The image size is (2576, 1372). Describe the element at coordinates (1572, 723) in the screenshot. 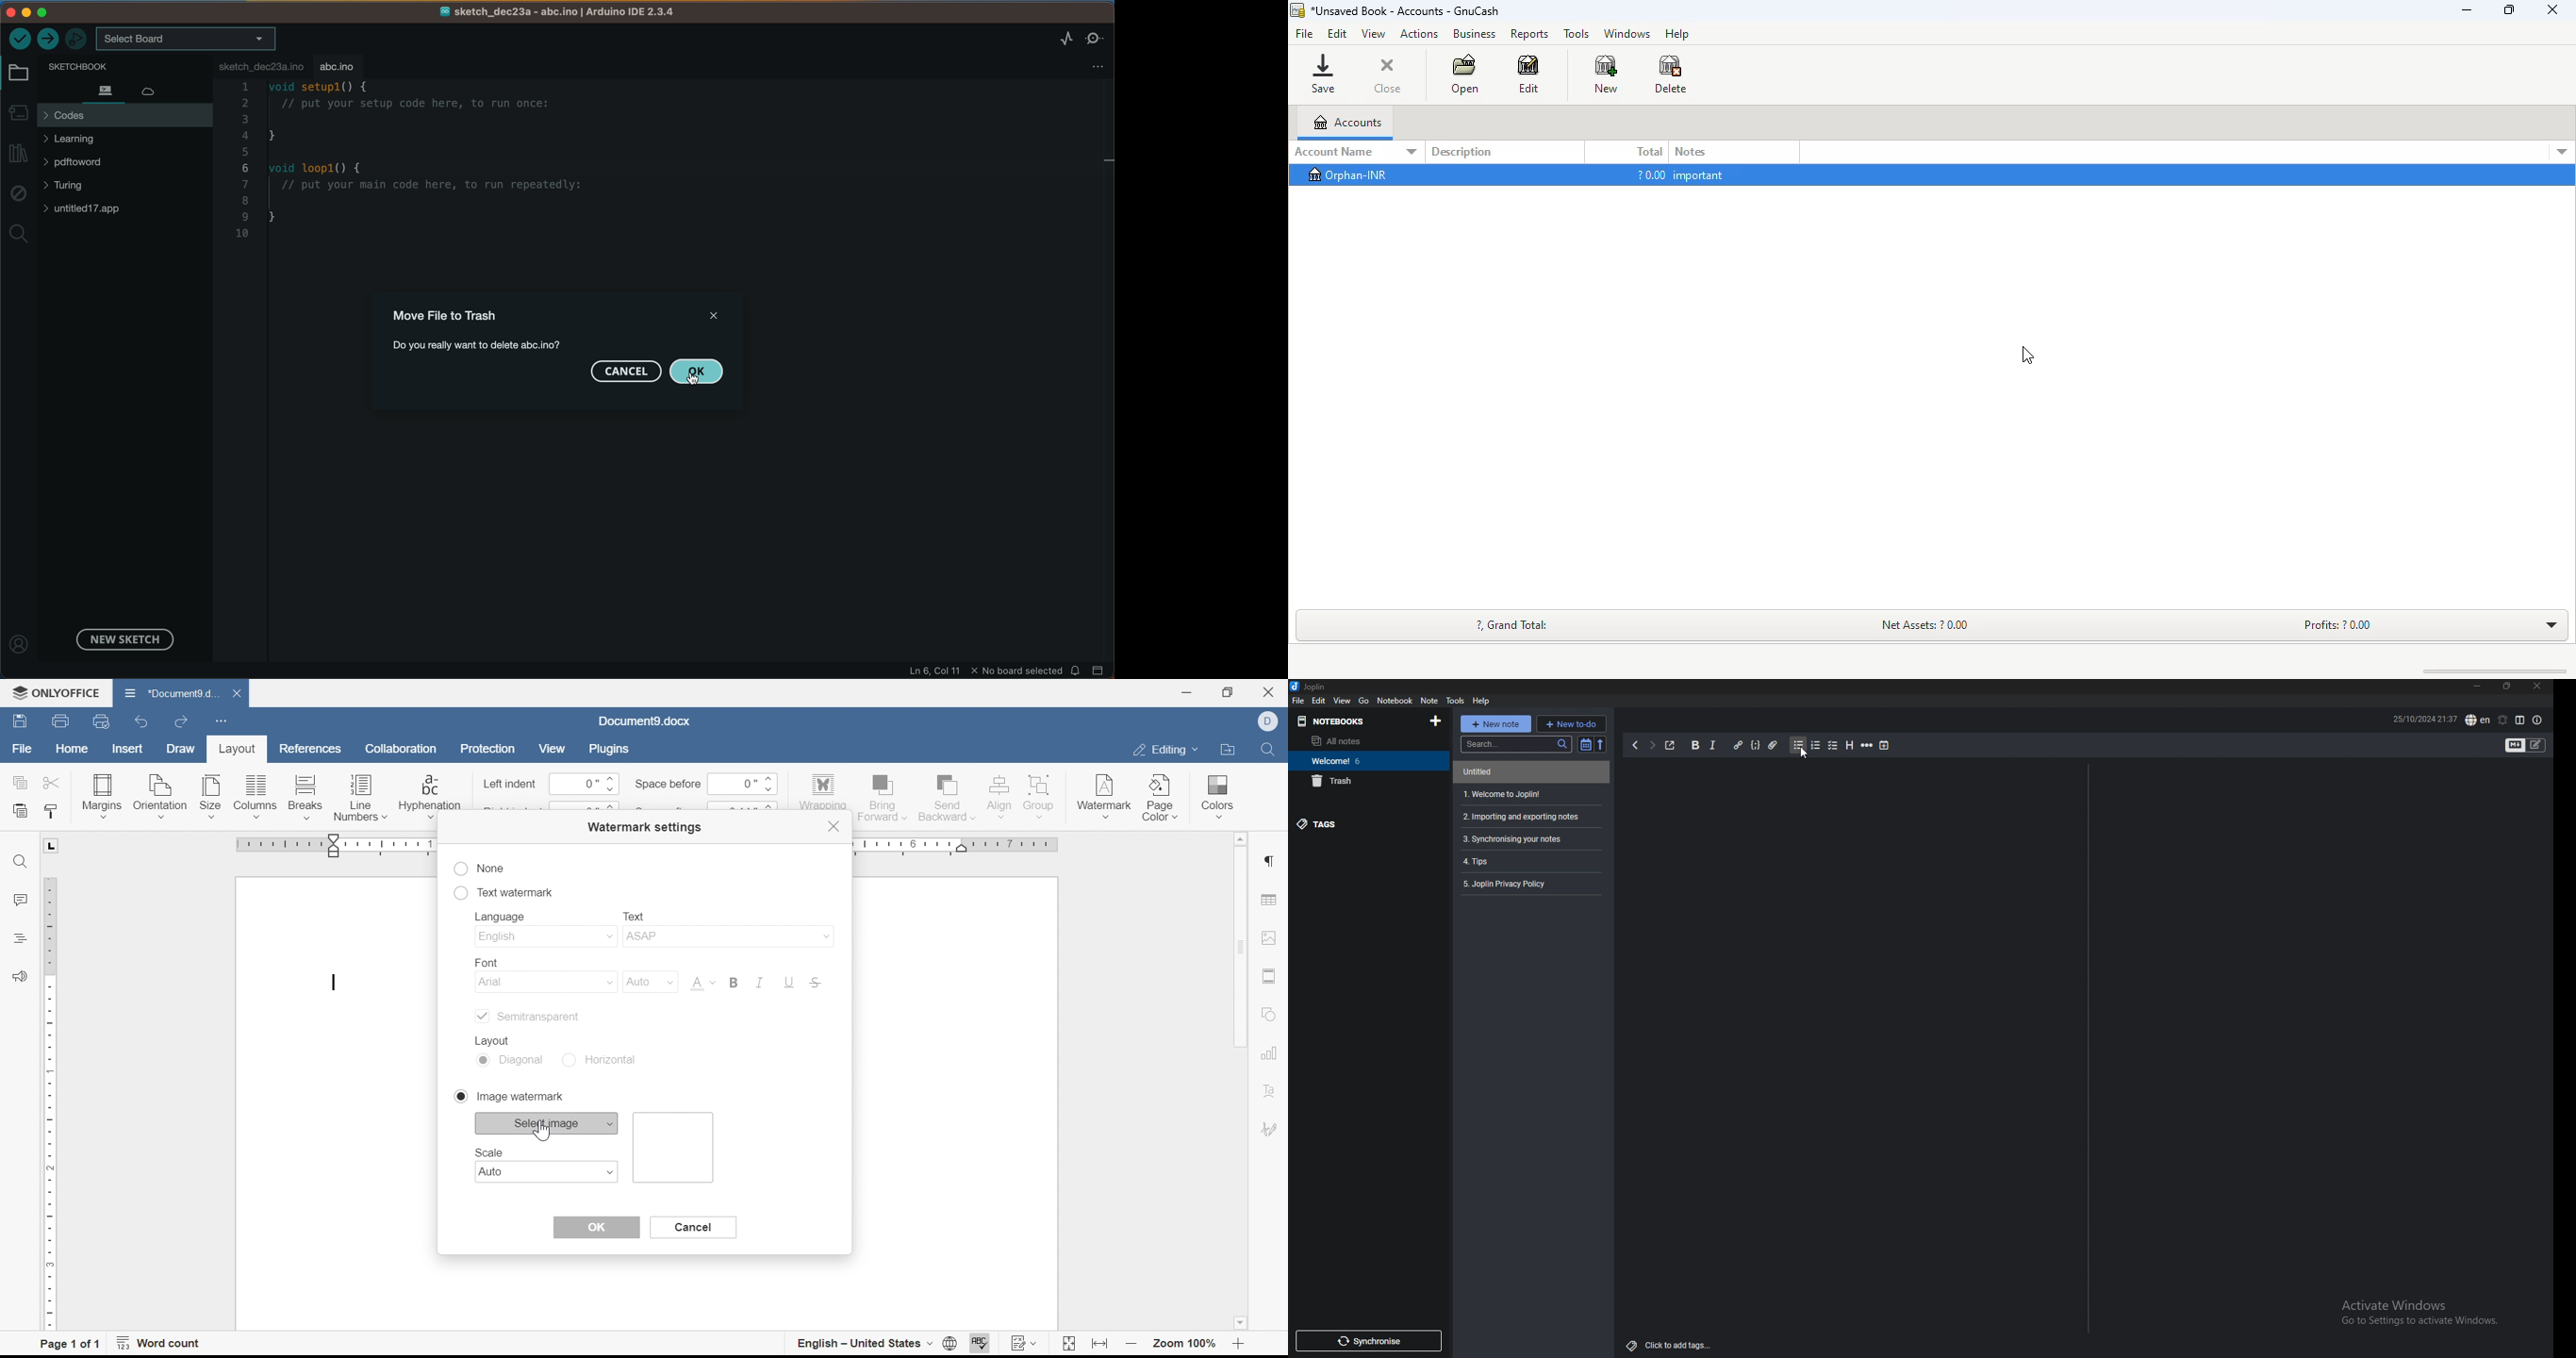

I see `New todo` at that location.